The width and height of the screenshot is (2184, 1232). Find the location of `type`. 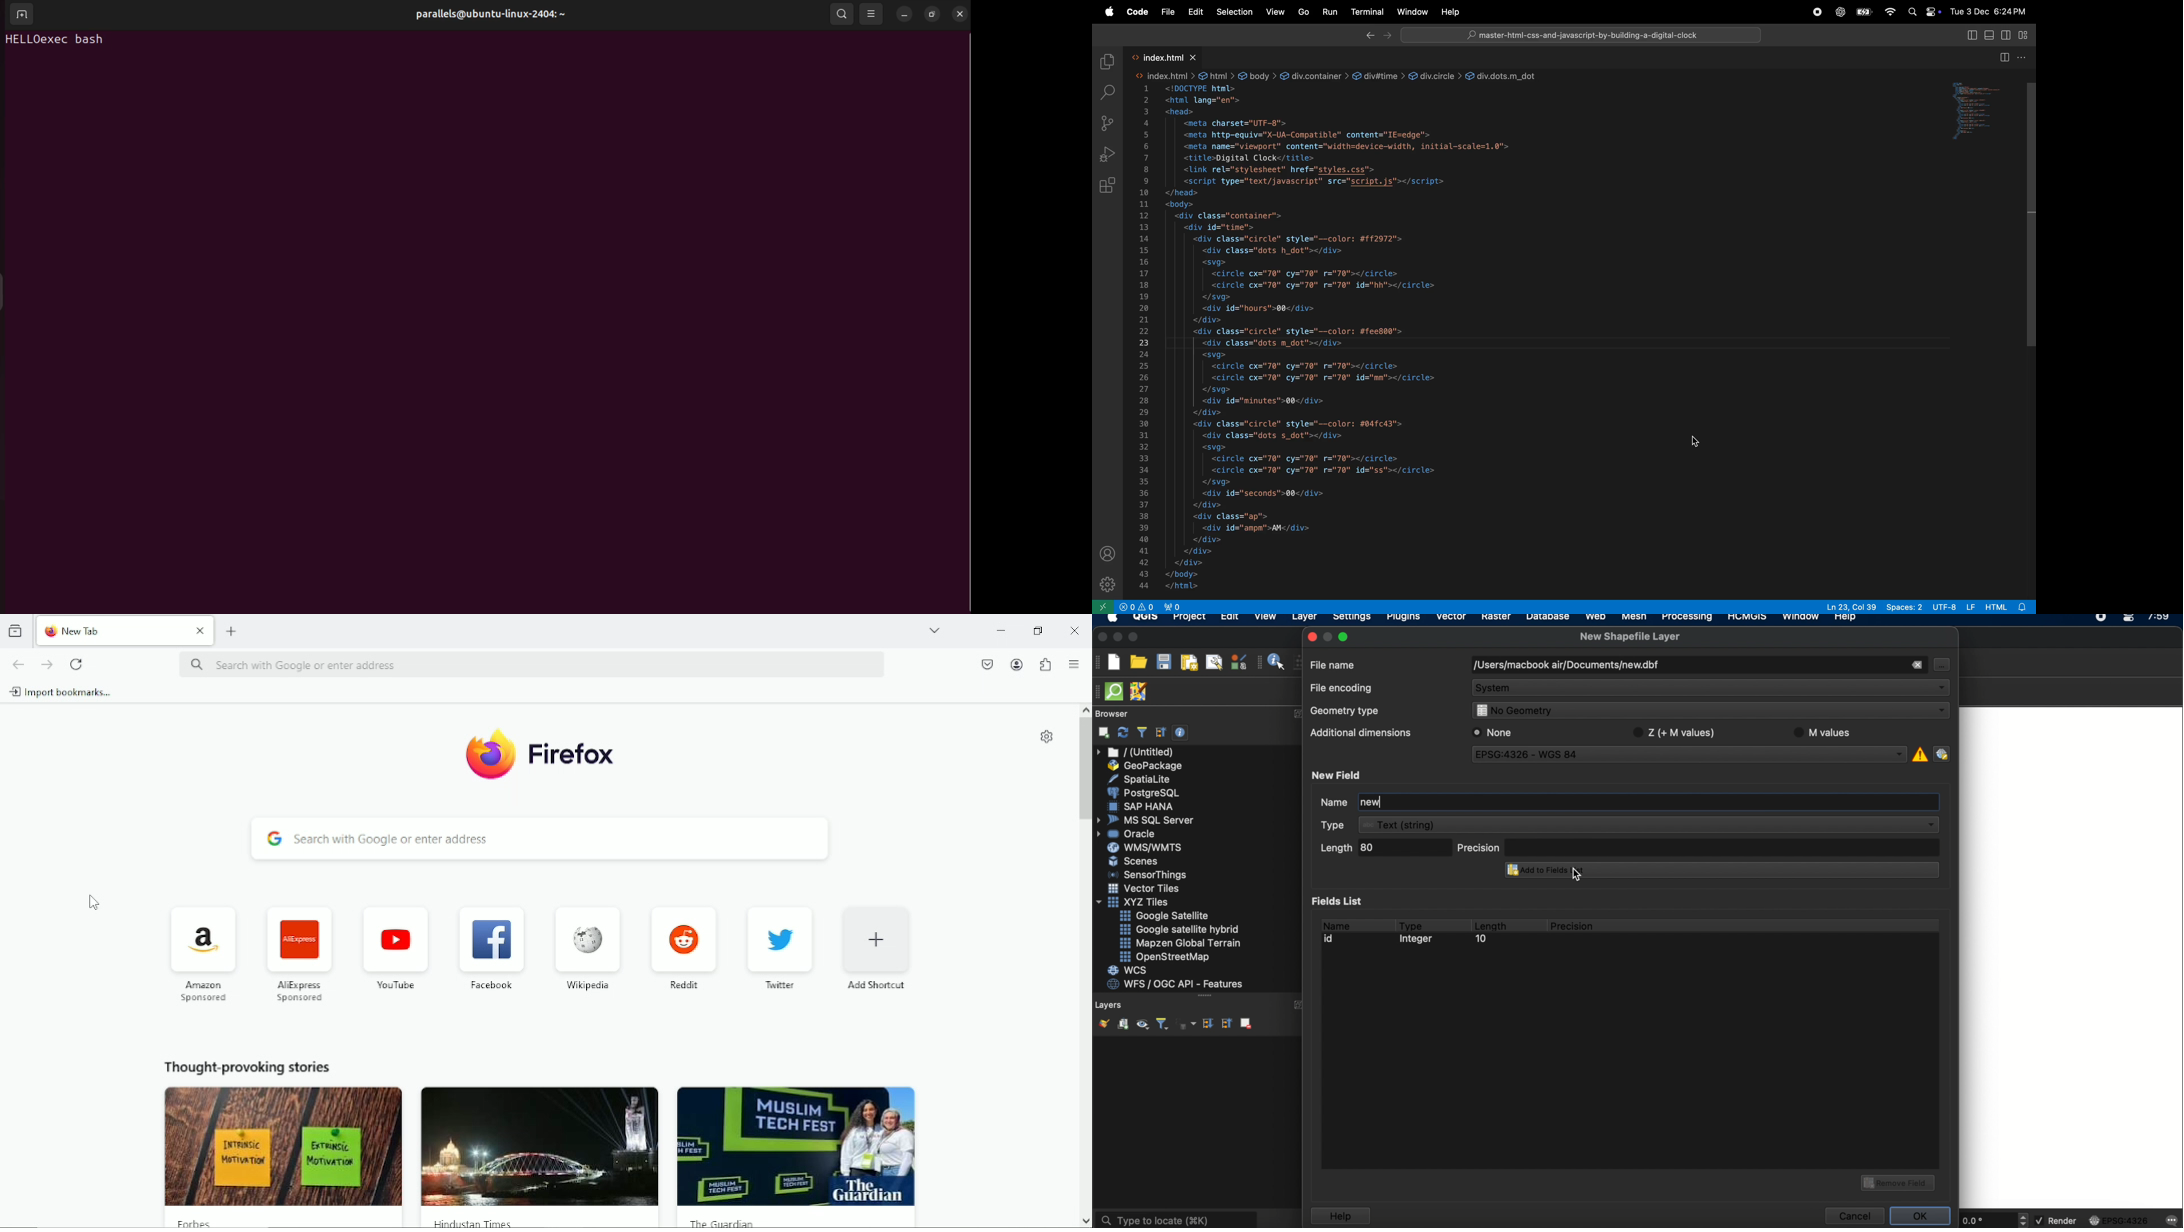

type is located at coordinates (1412, 924).